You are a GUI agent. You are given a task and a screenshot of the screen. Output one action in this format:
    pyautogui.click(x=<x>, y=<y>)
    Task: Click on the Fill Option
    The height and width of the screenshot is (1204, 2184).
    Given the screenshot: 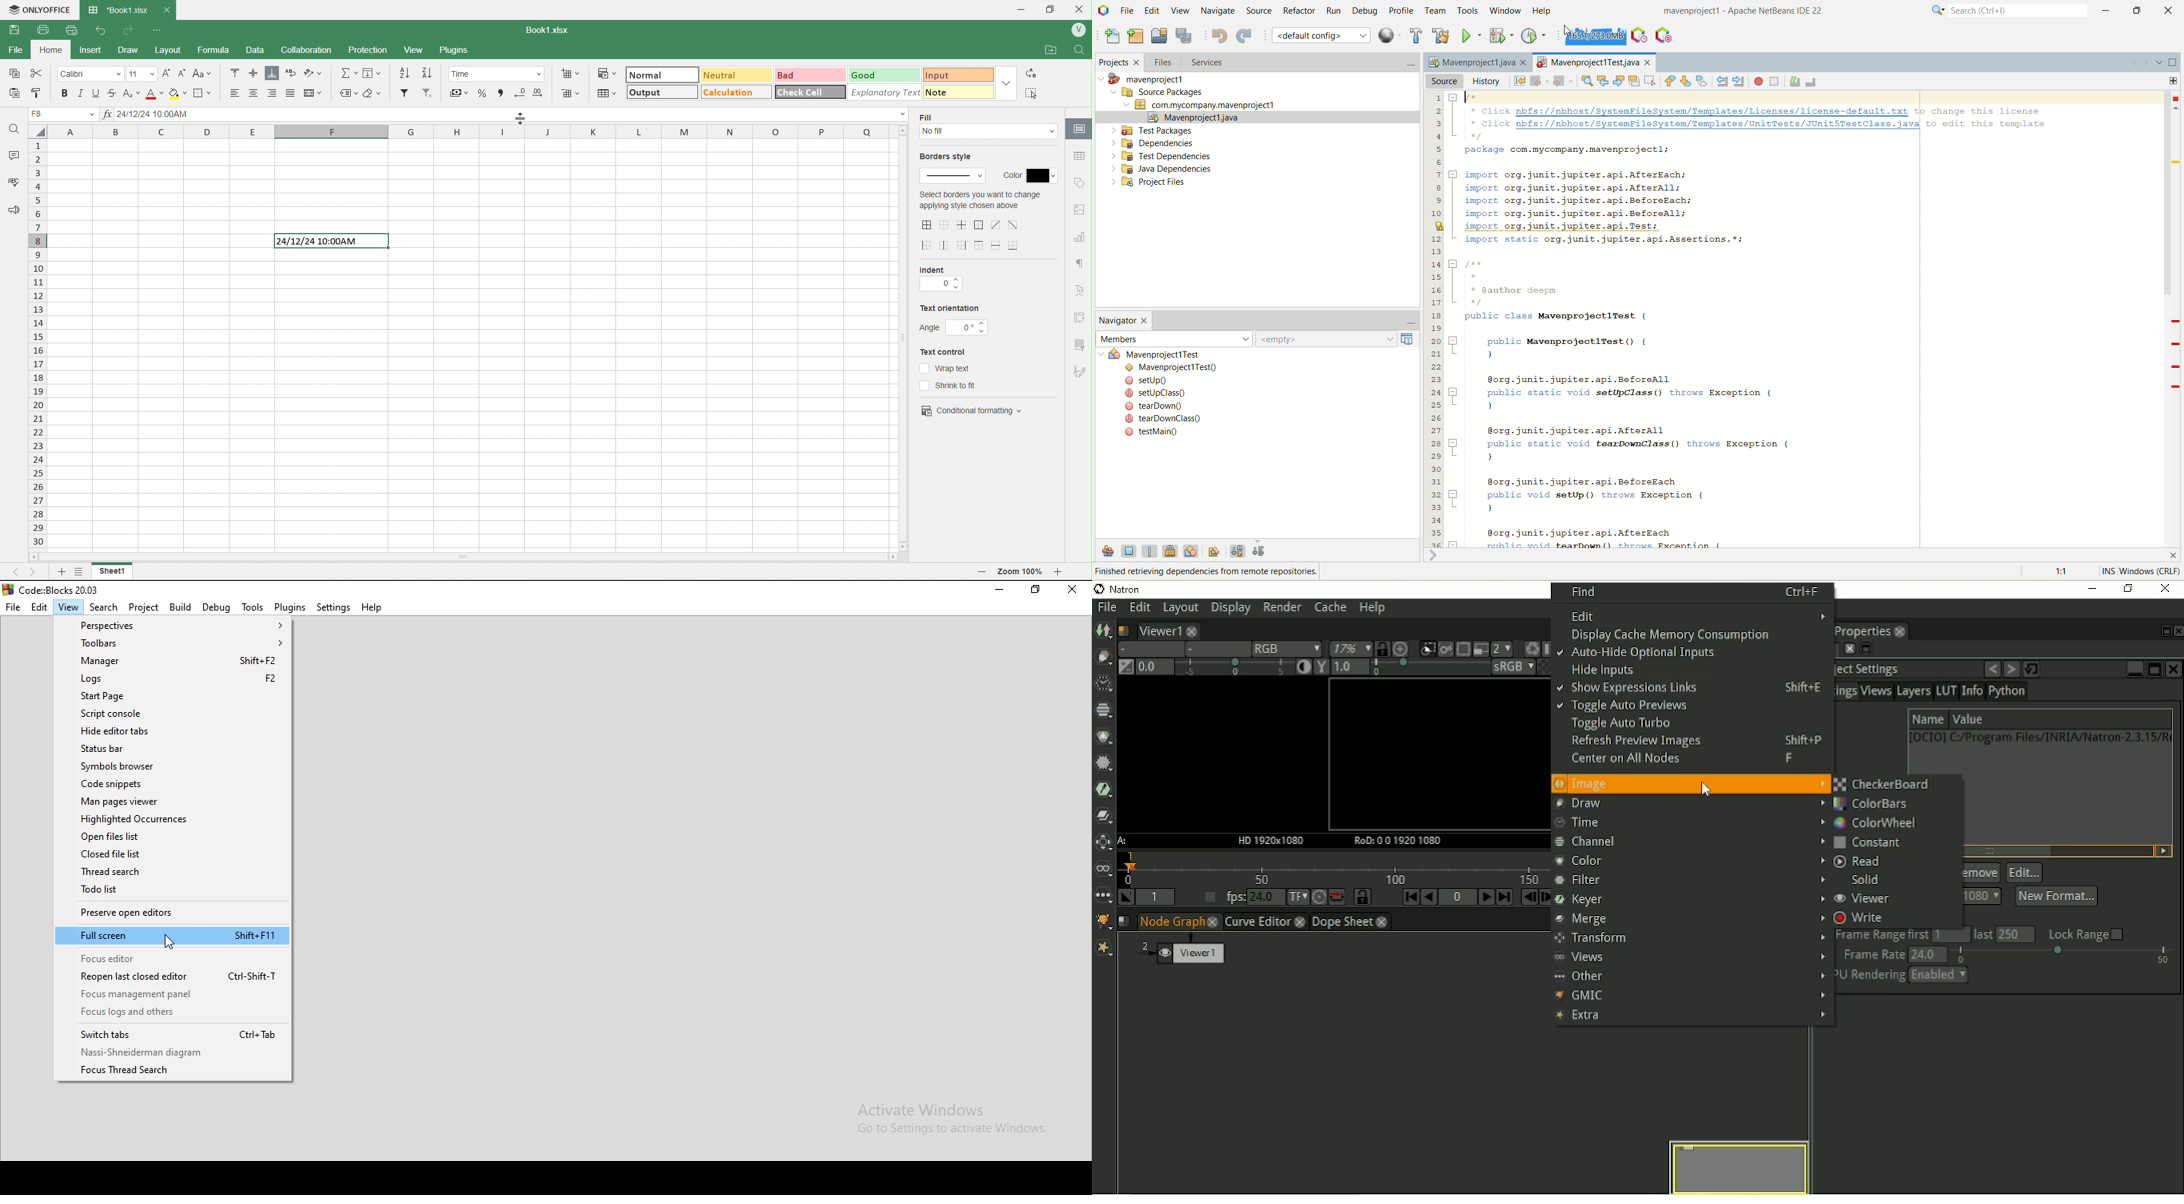 What is the action you would take?
    pyautogui.click(x=65, y=116)
    